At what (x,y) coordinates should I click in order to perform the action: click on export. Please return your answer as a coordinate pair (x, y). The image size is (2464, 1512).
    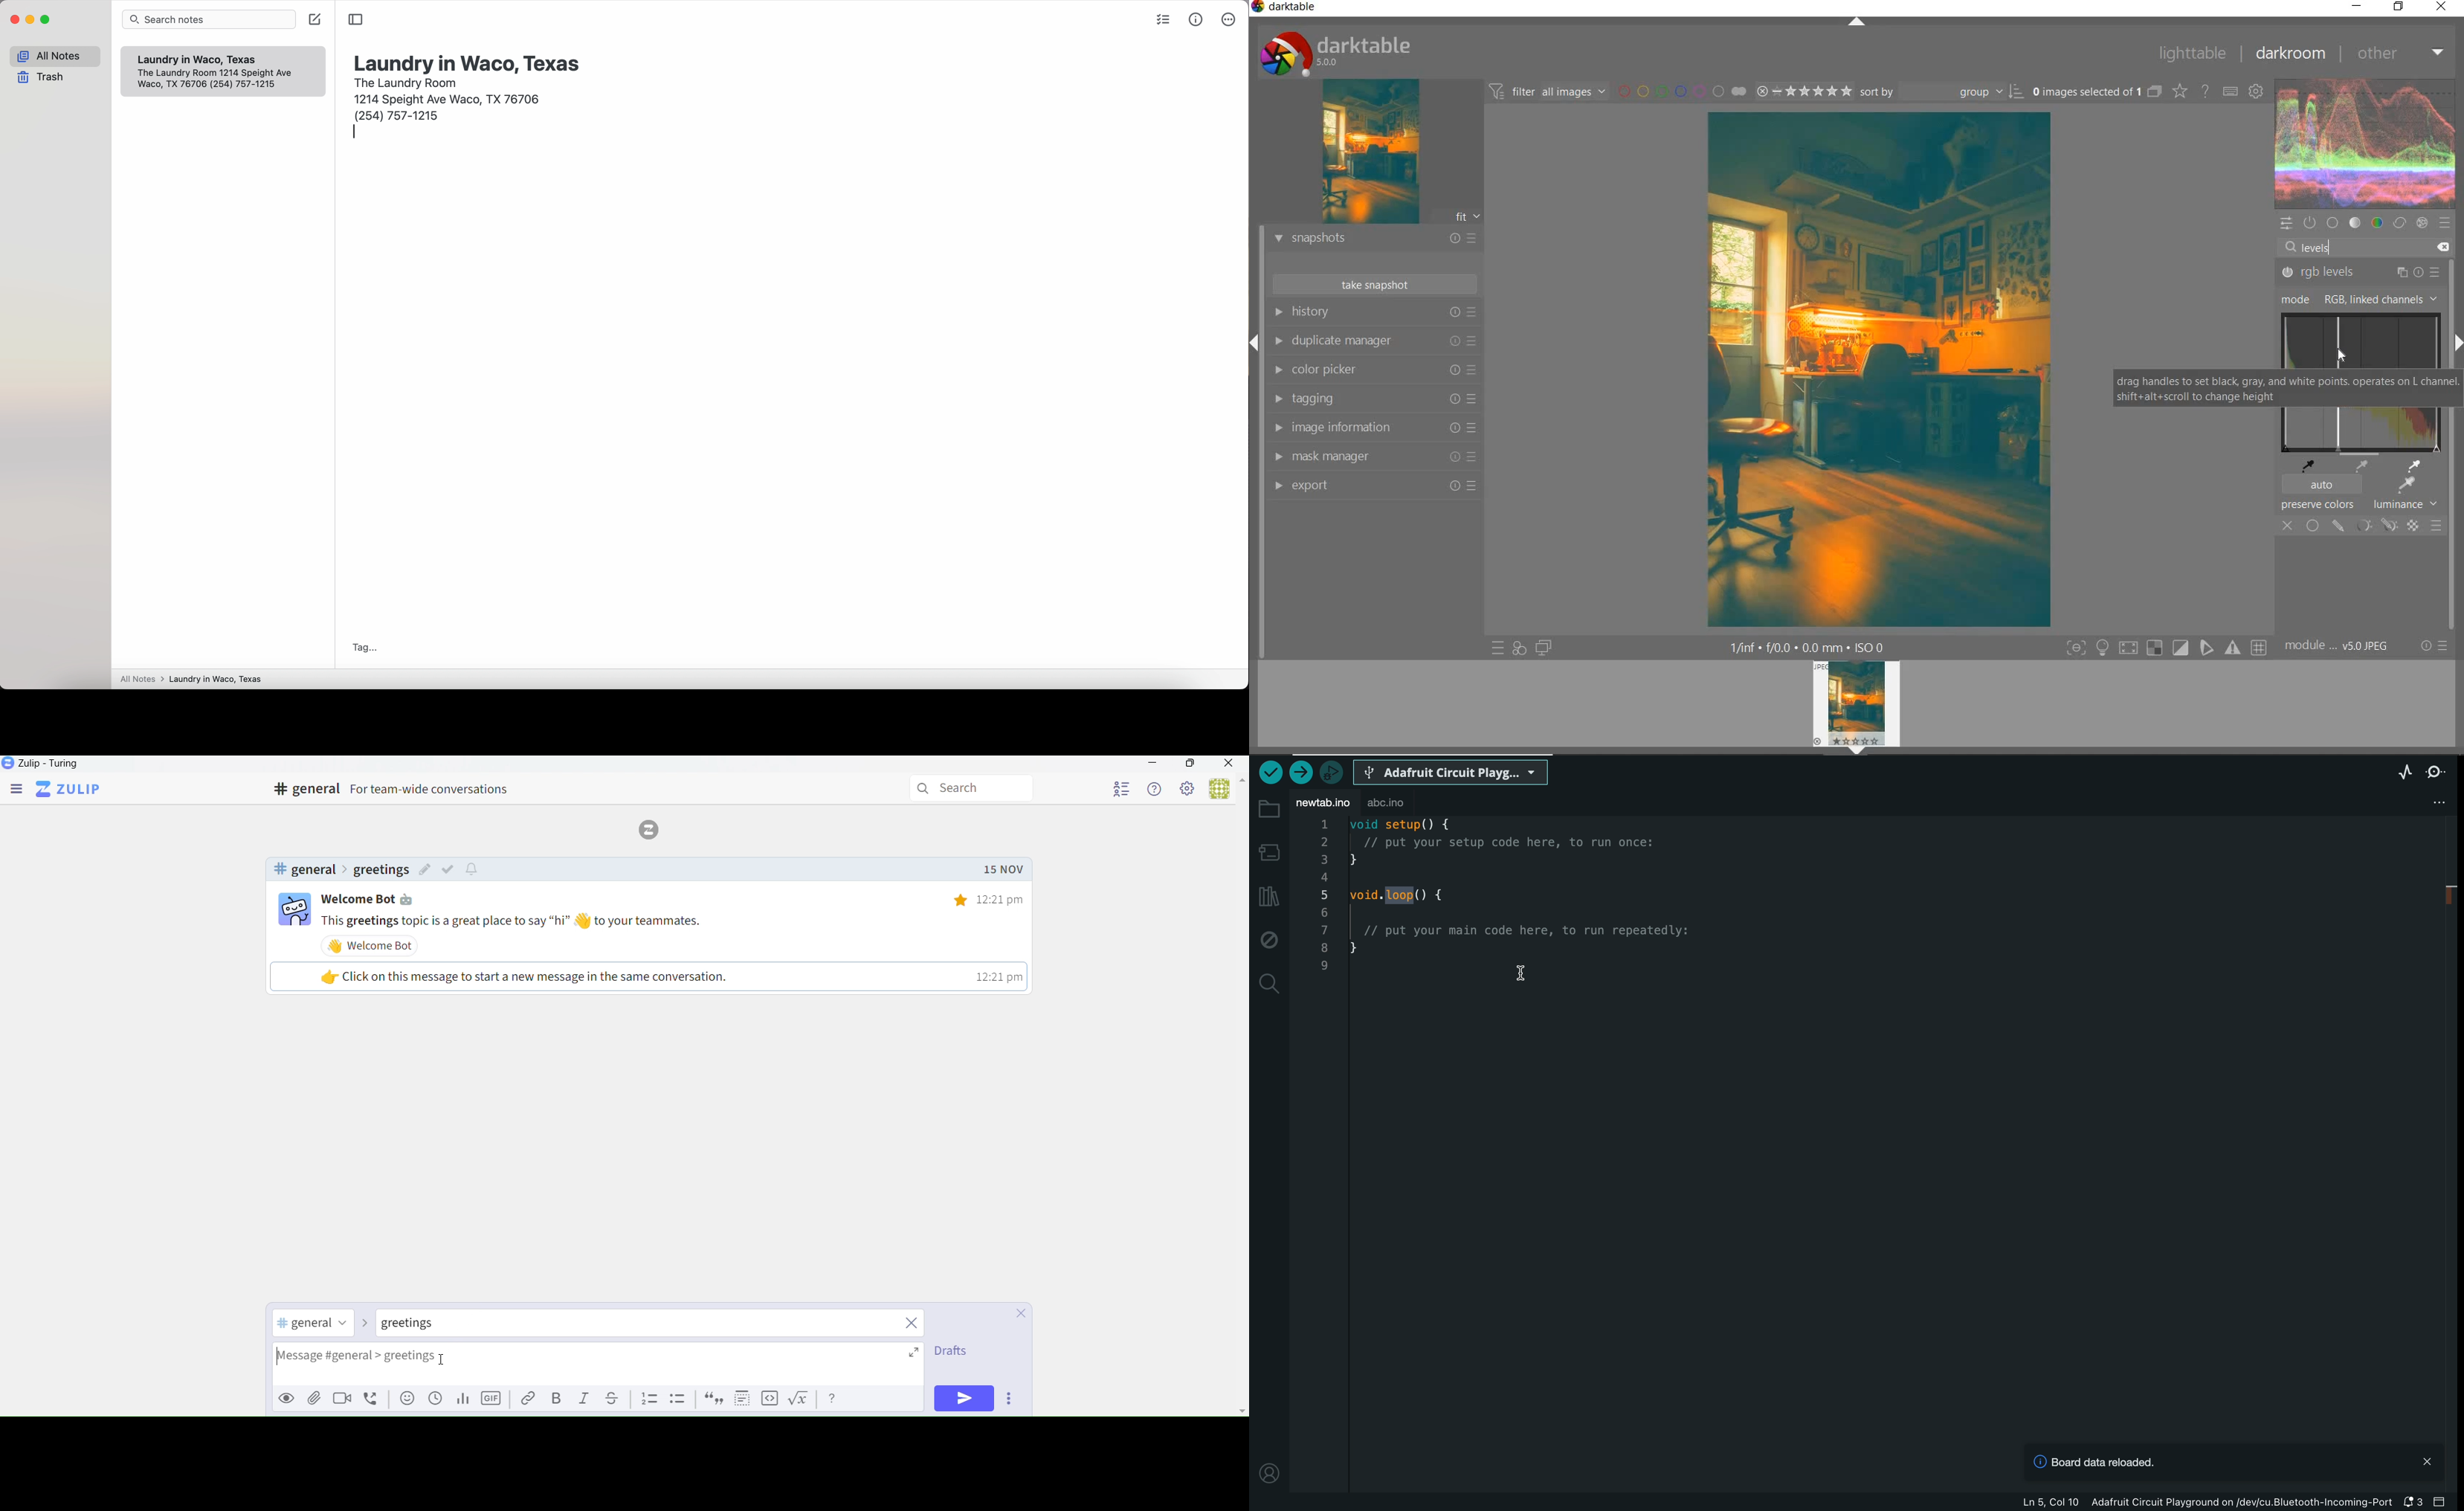
    Looking at the image, I should click on (1374, 486).